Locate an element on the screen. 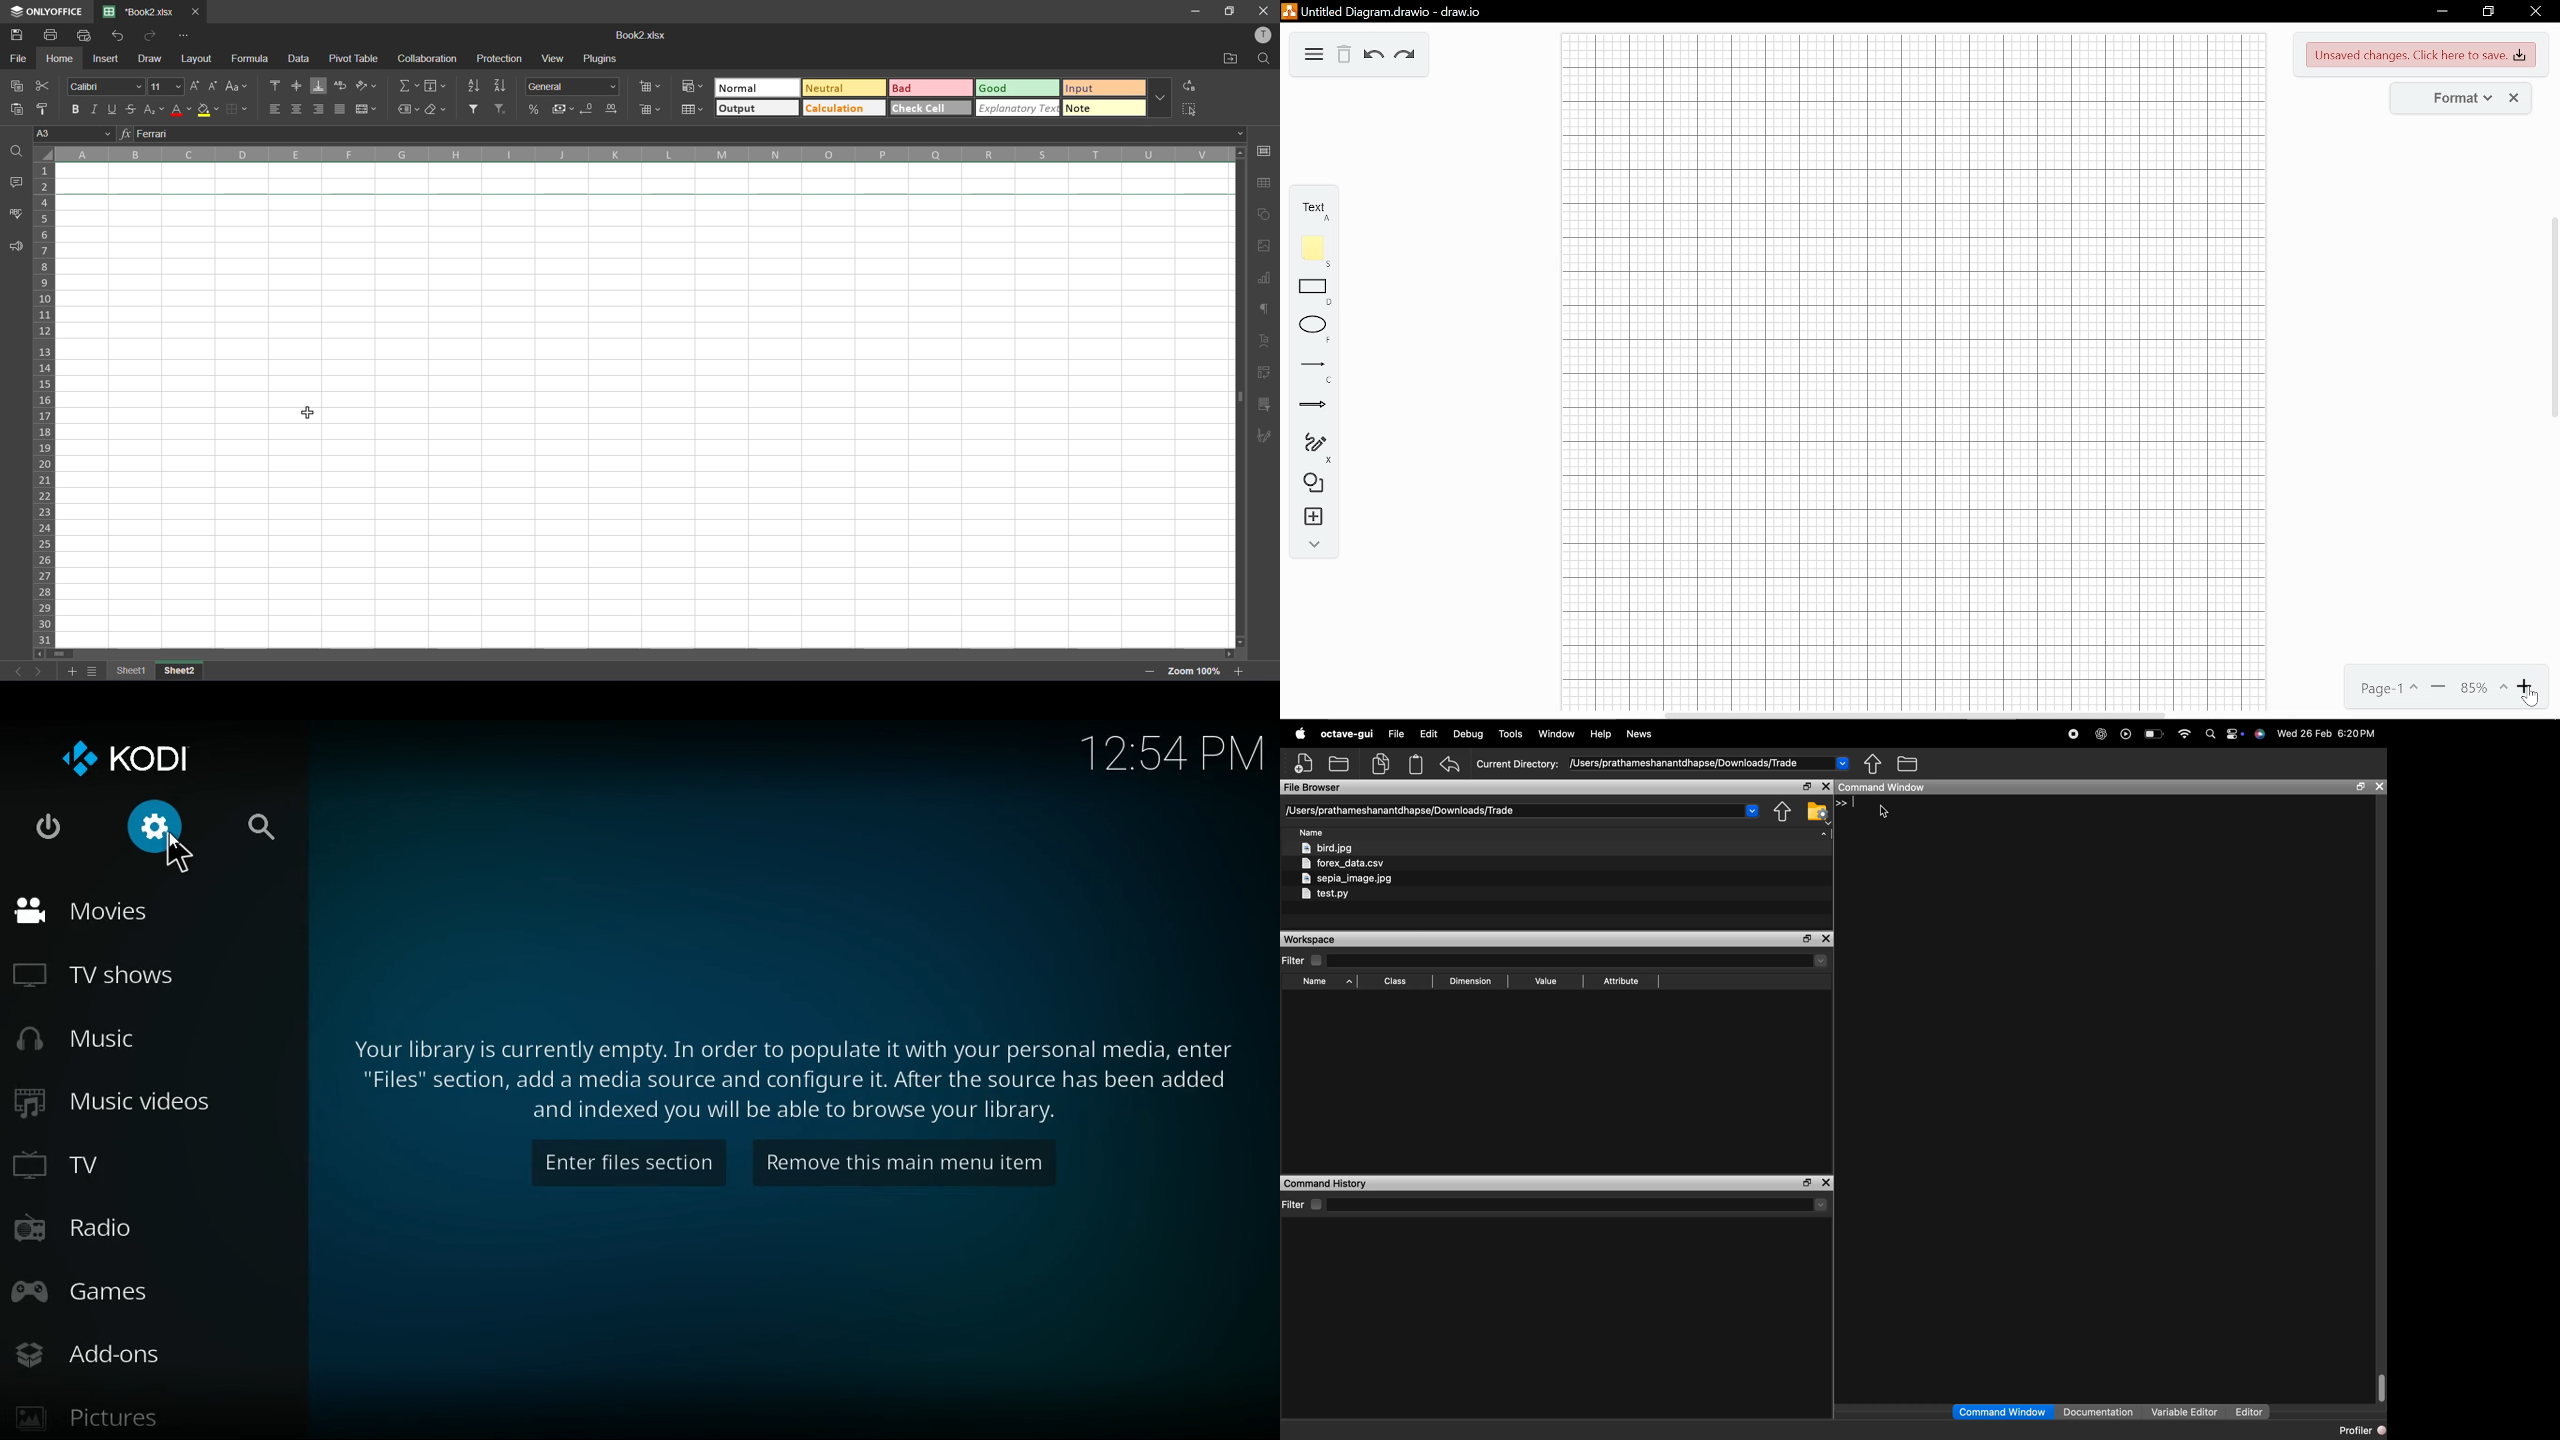 The width and height of the screenshot is (2576, 1456). unsaved changes. Click here to save is located at coordinates (2421, 55).